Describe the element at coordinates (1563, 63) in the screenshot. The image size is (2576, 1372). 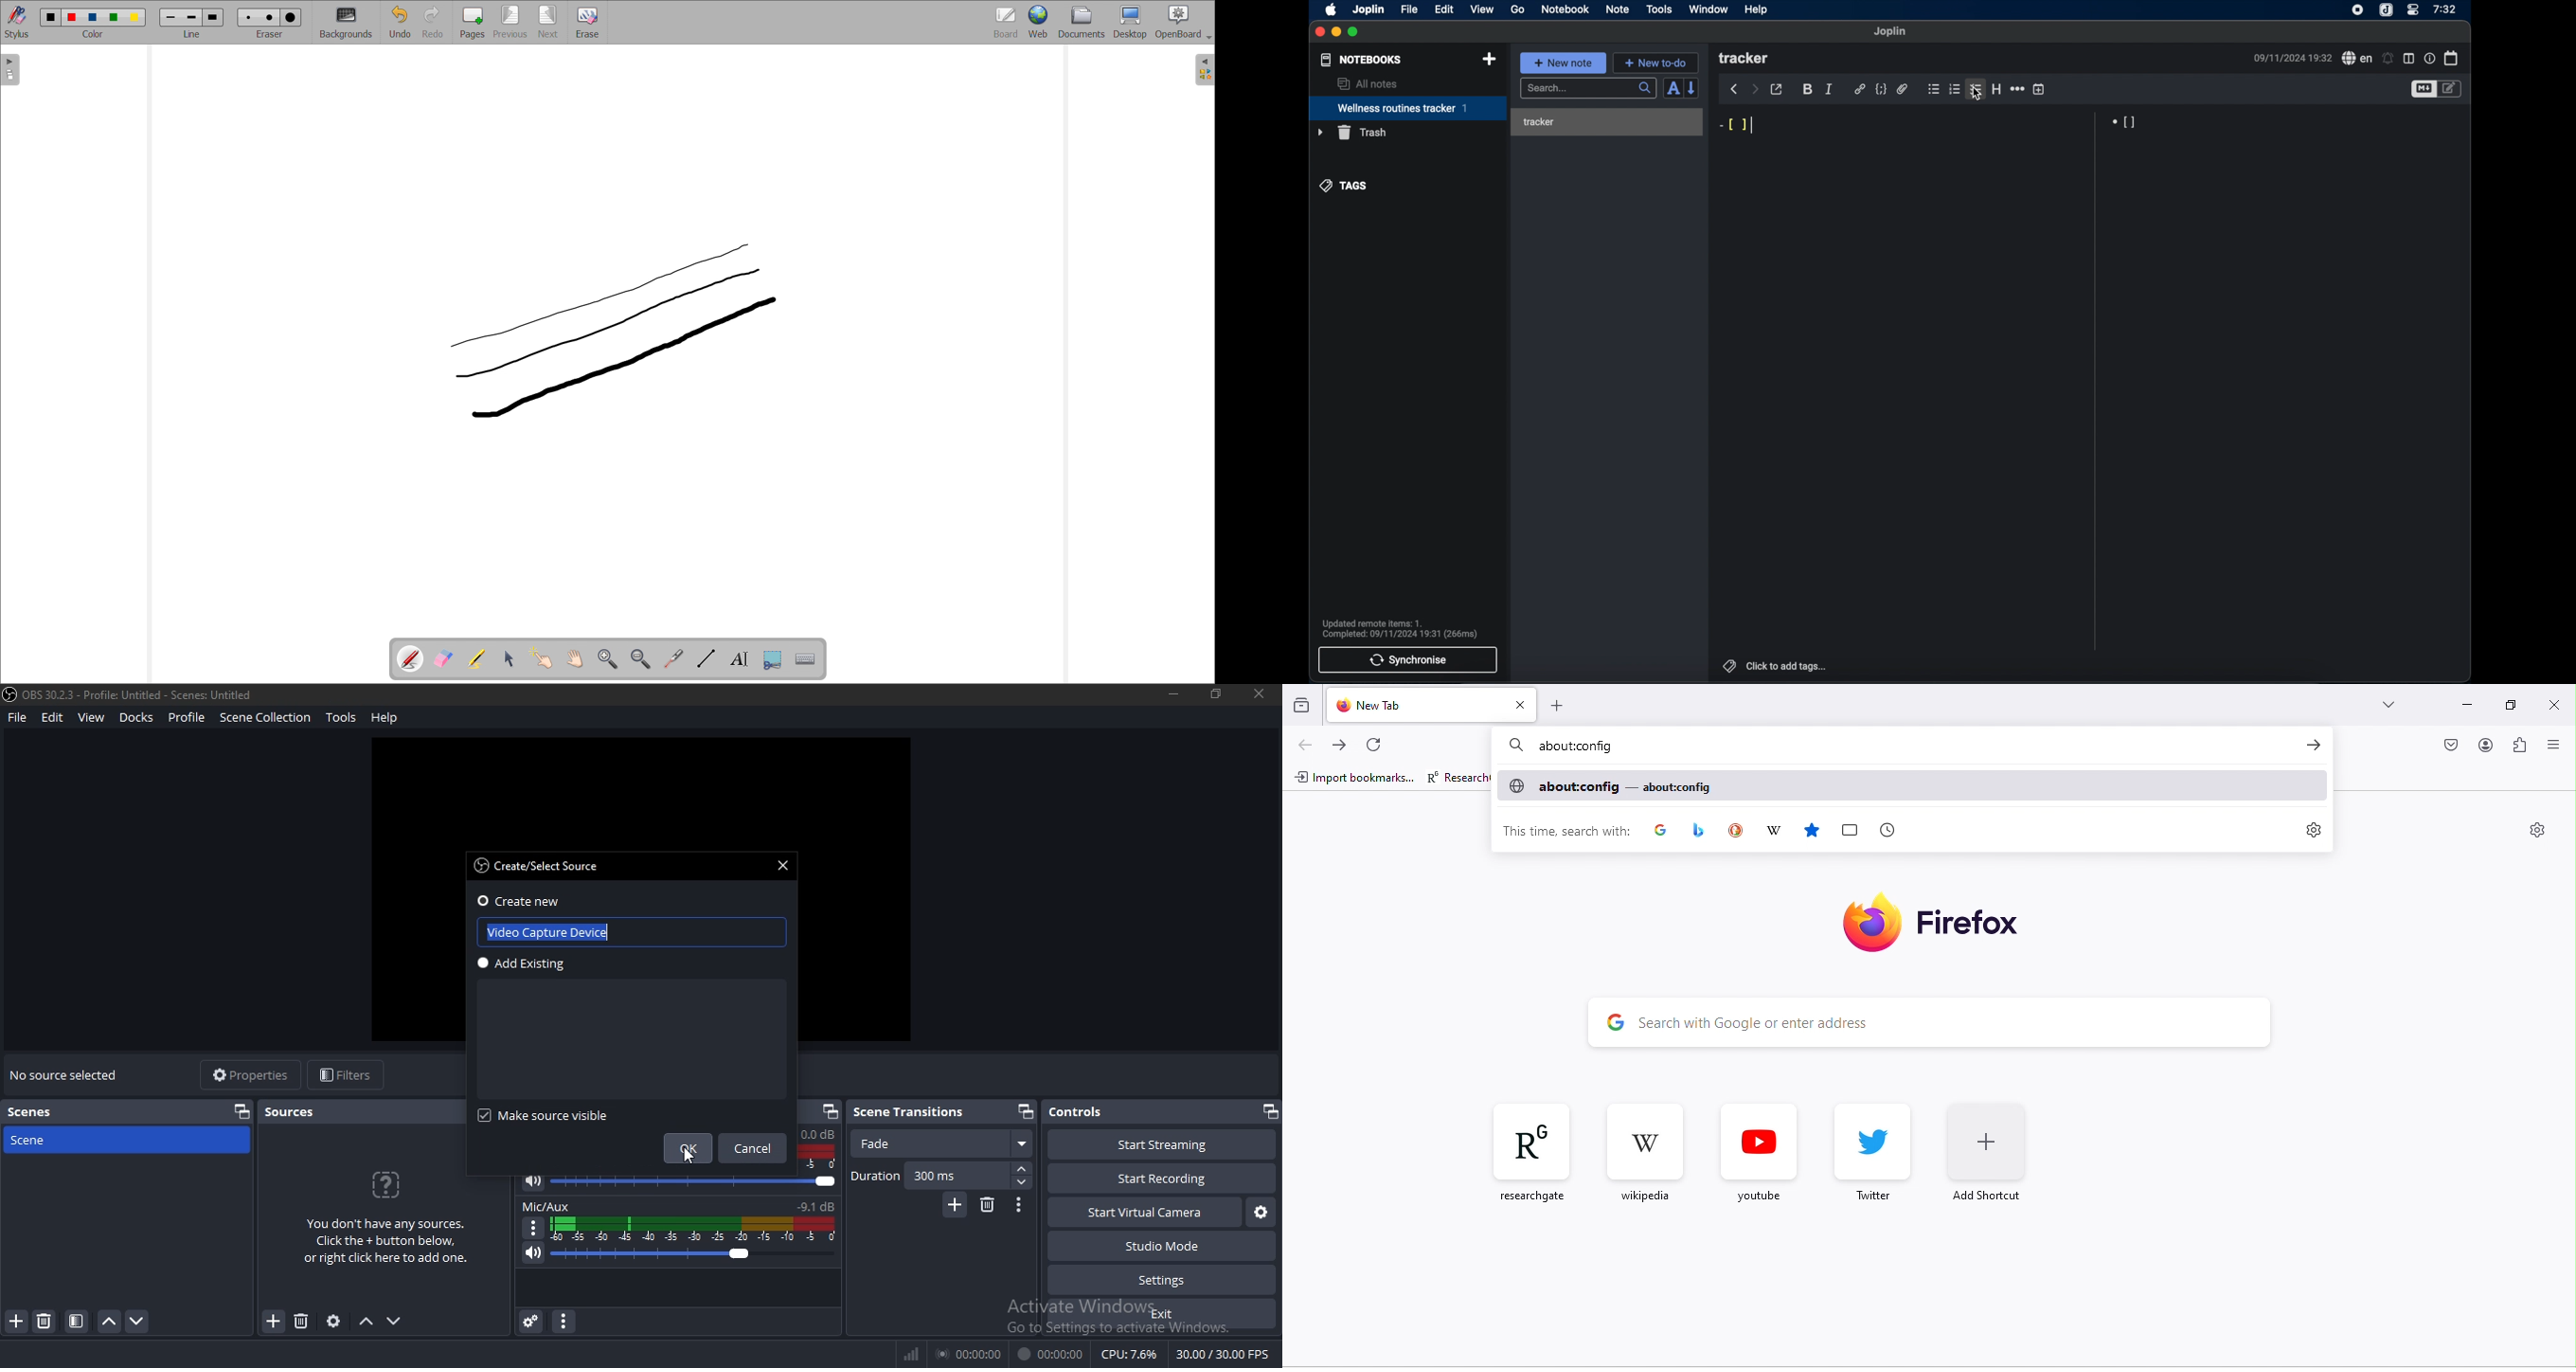
I see `+ new note` at that location.